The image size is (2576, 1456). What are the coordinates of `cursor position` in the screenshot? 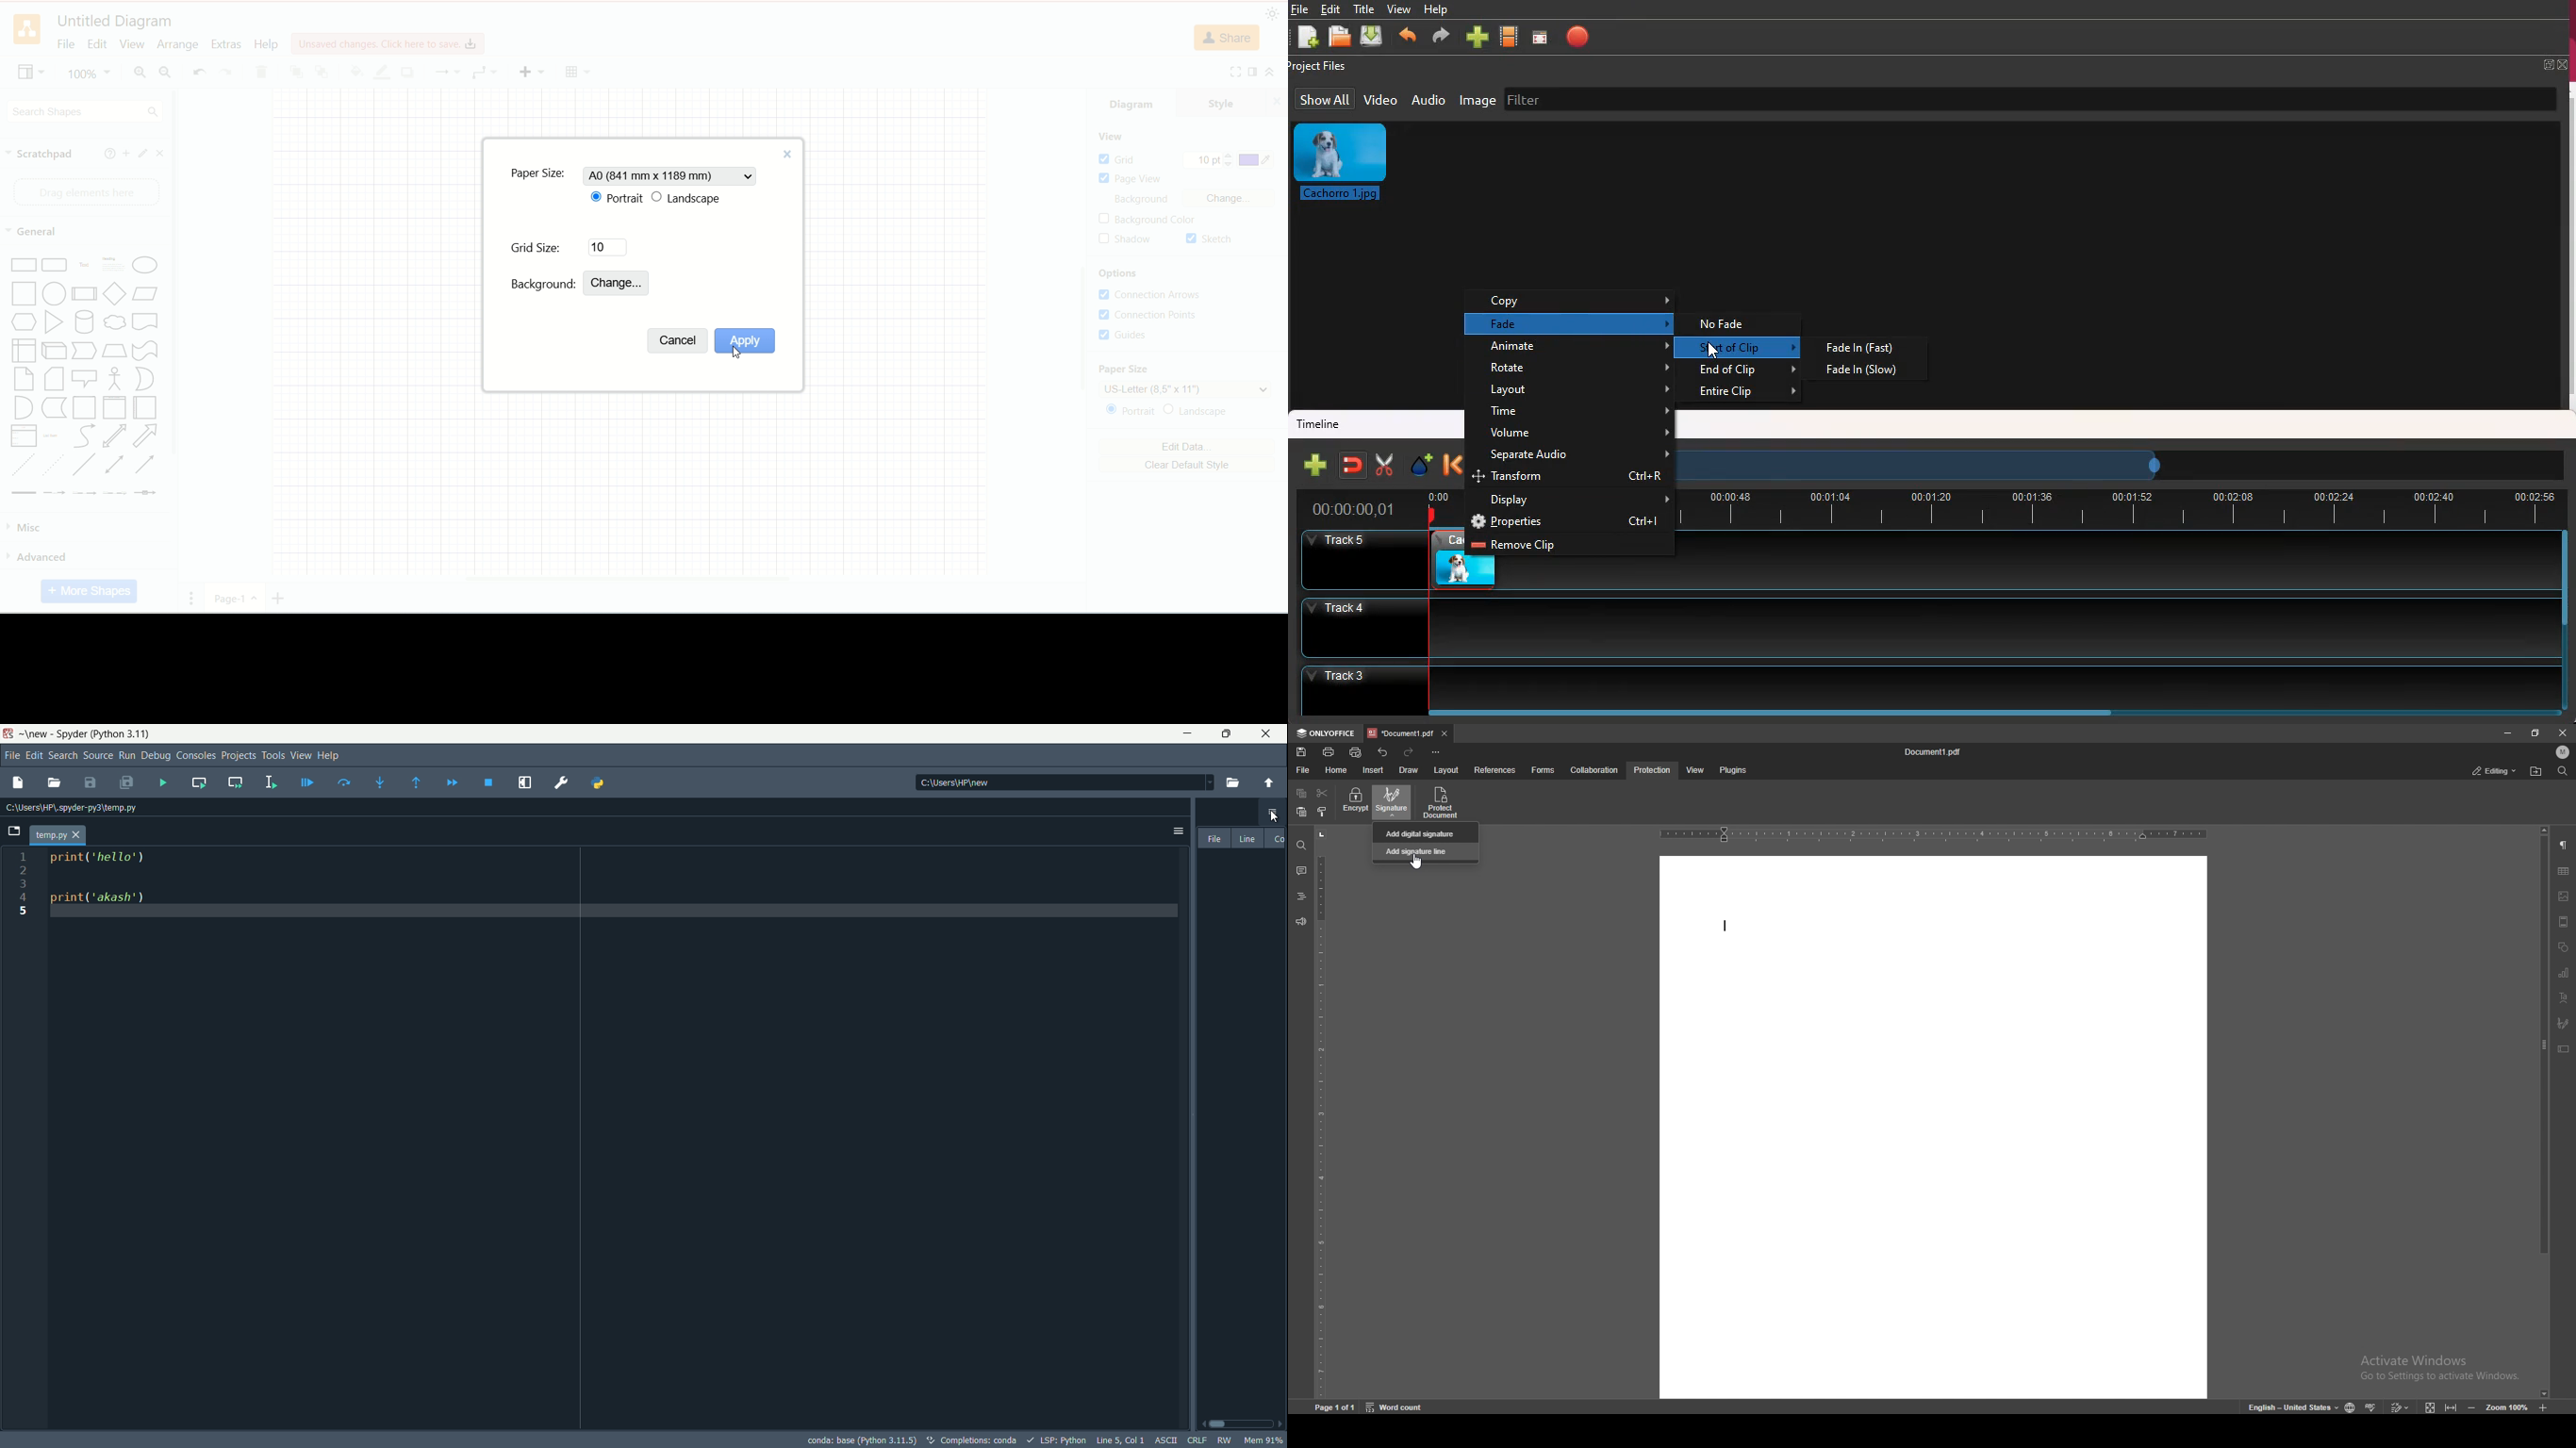 It's located at (1118, 1439).